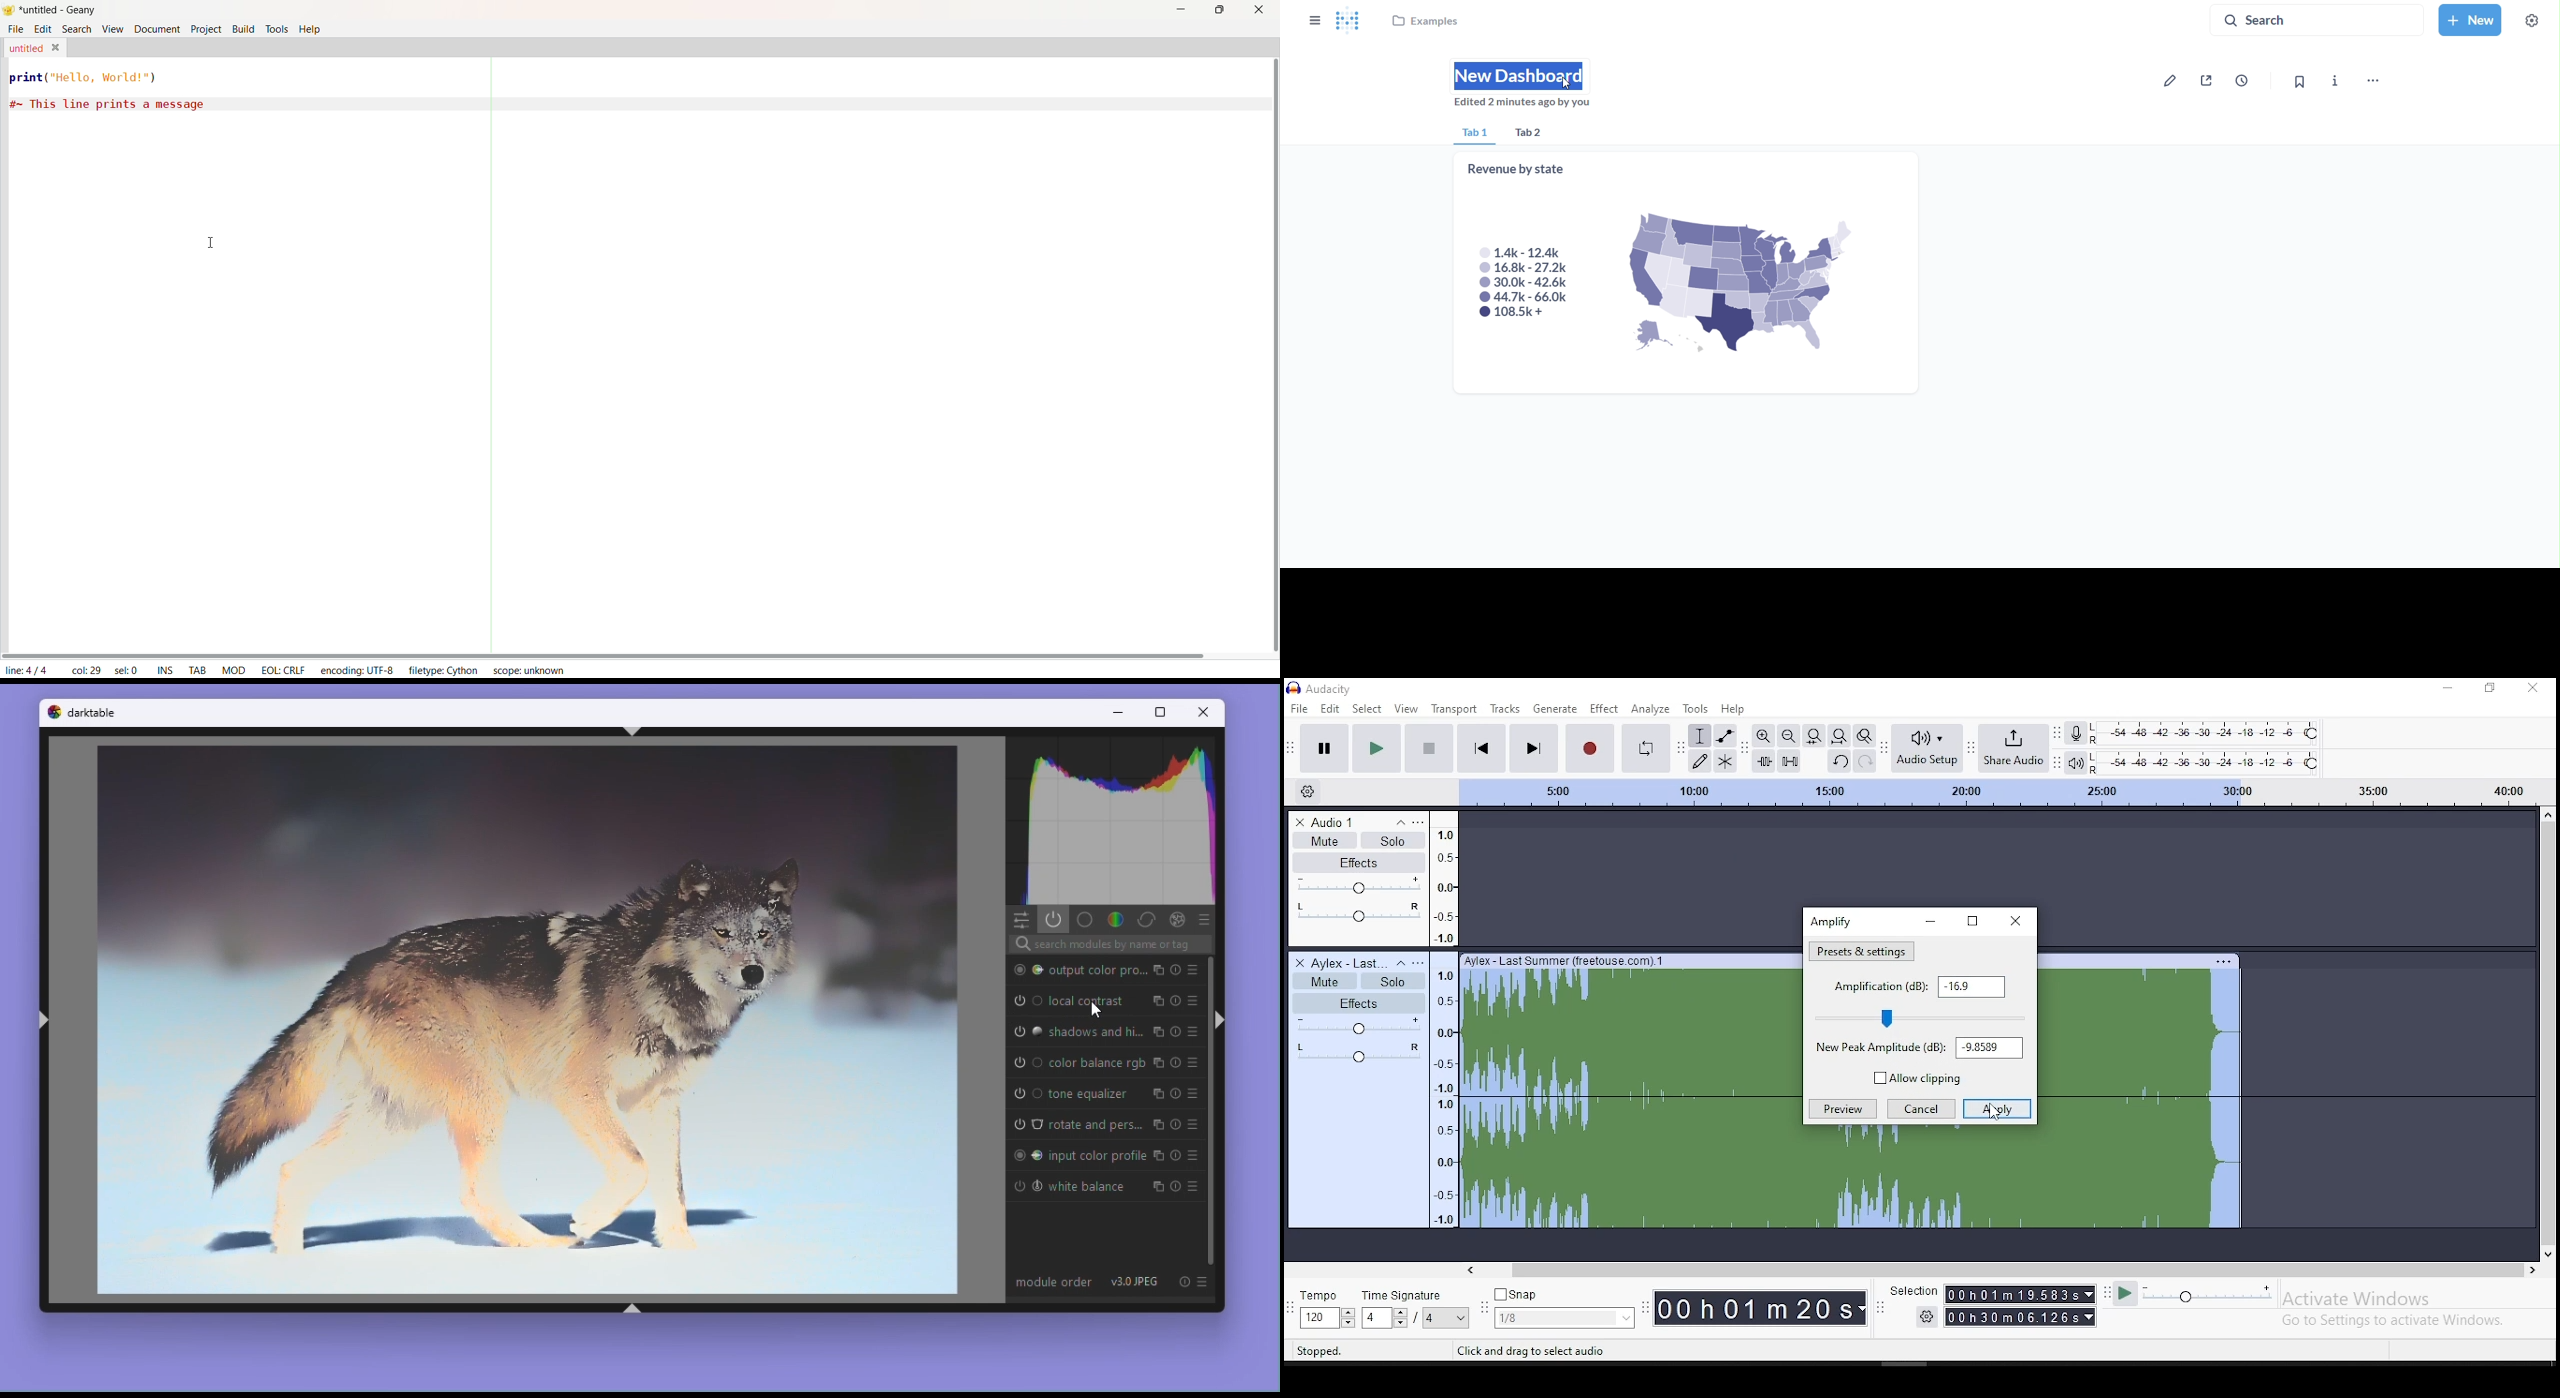 The image size is (2576, 1400). I want to click on Multiple instance actions, so click(1155, 969).